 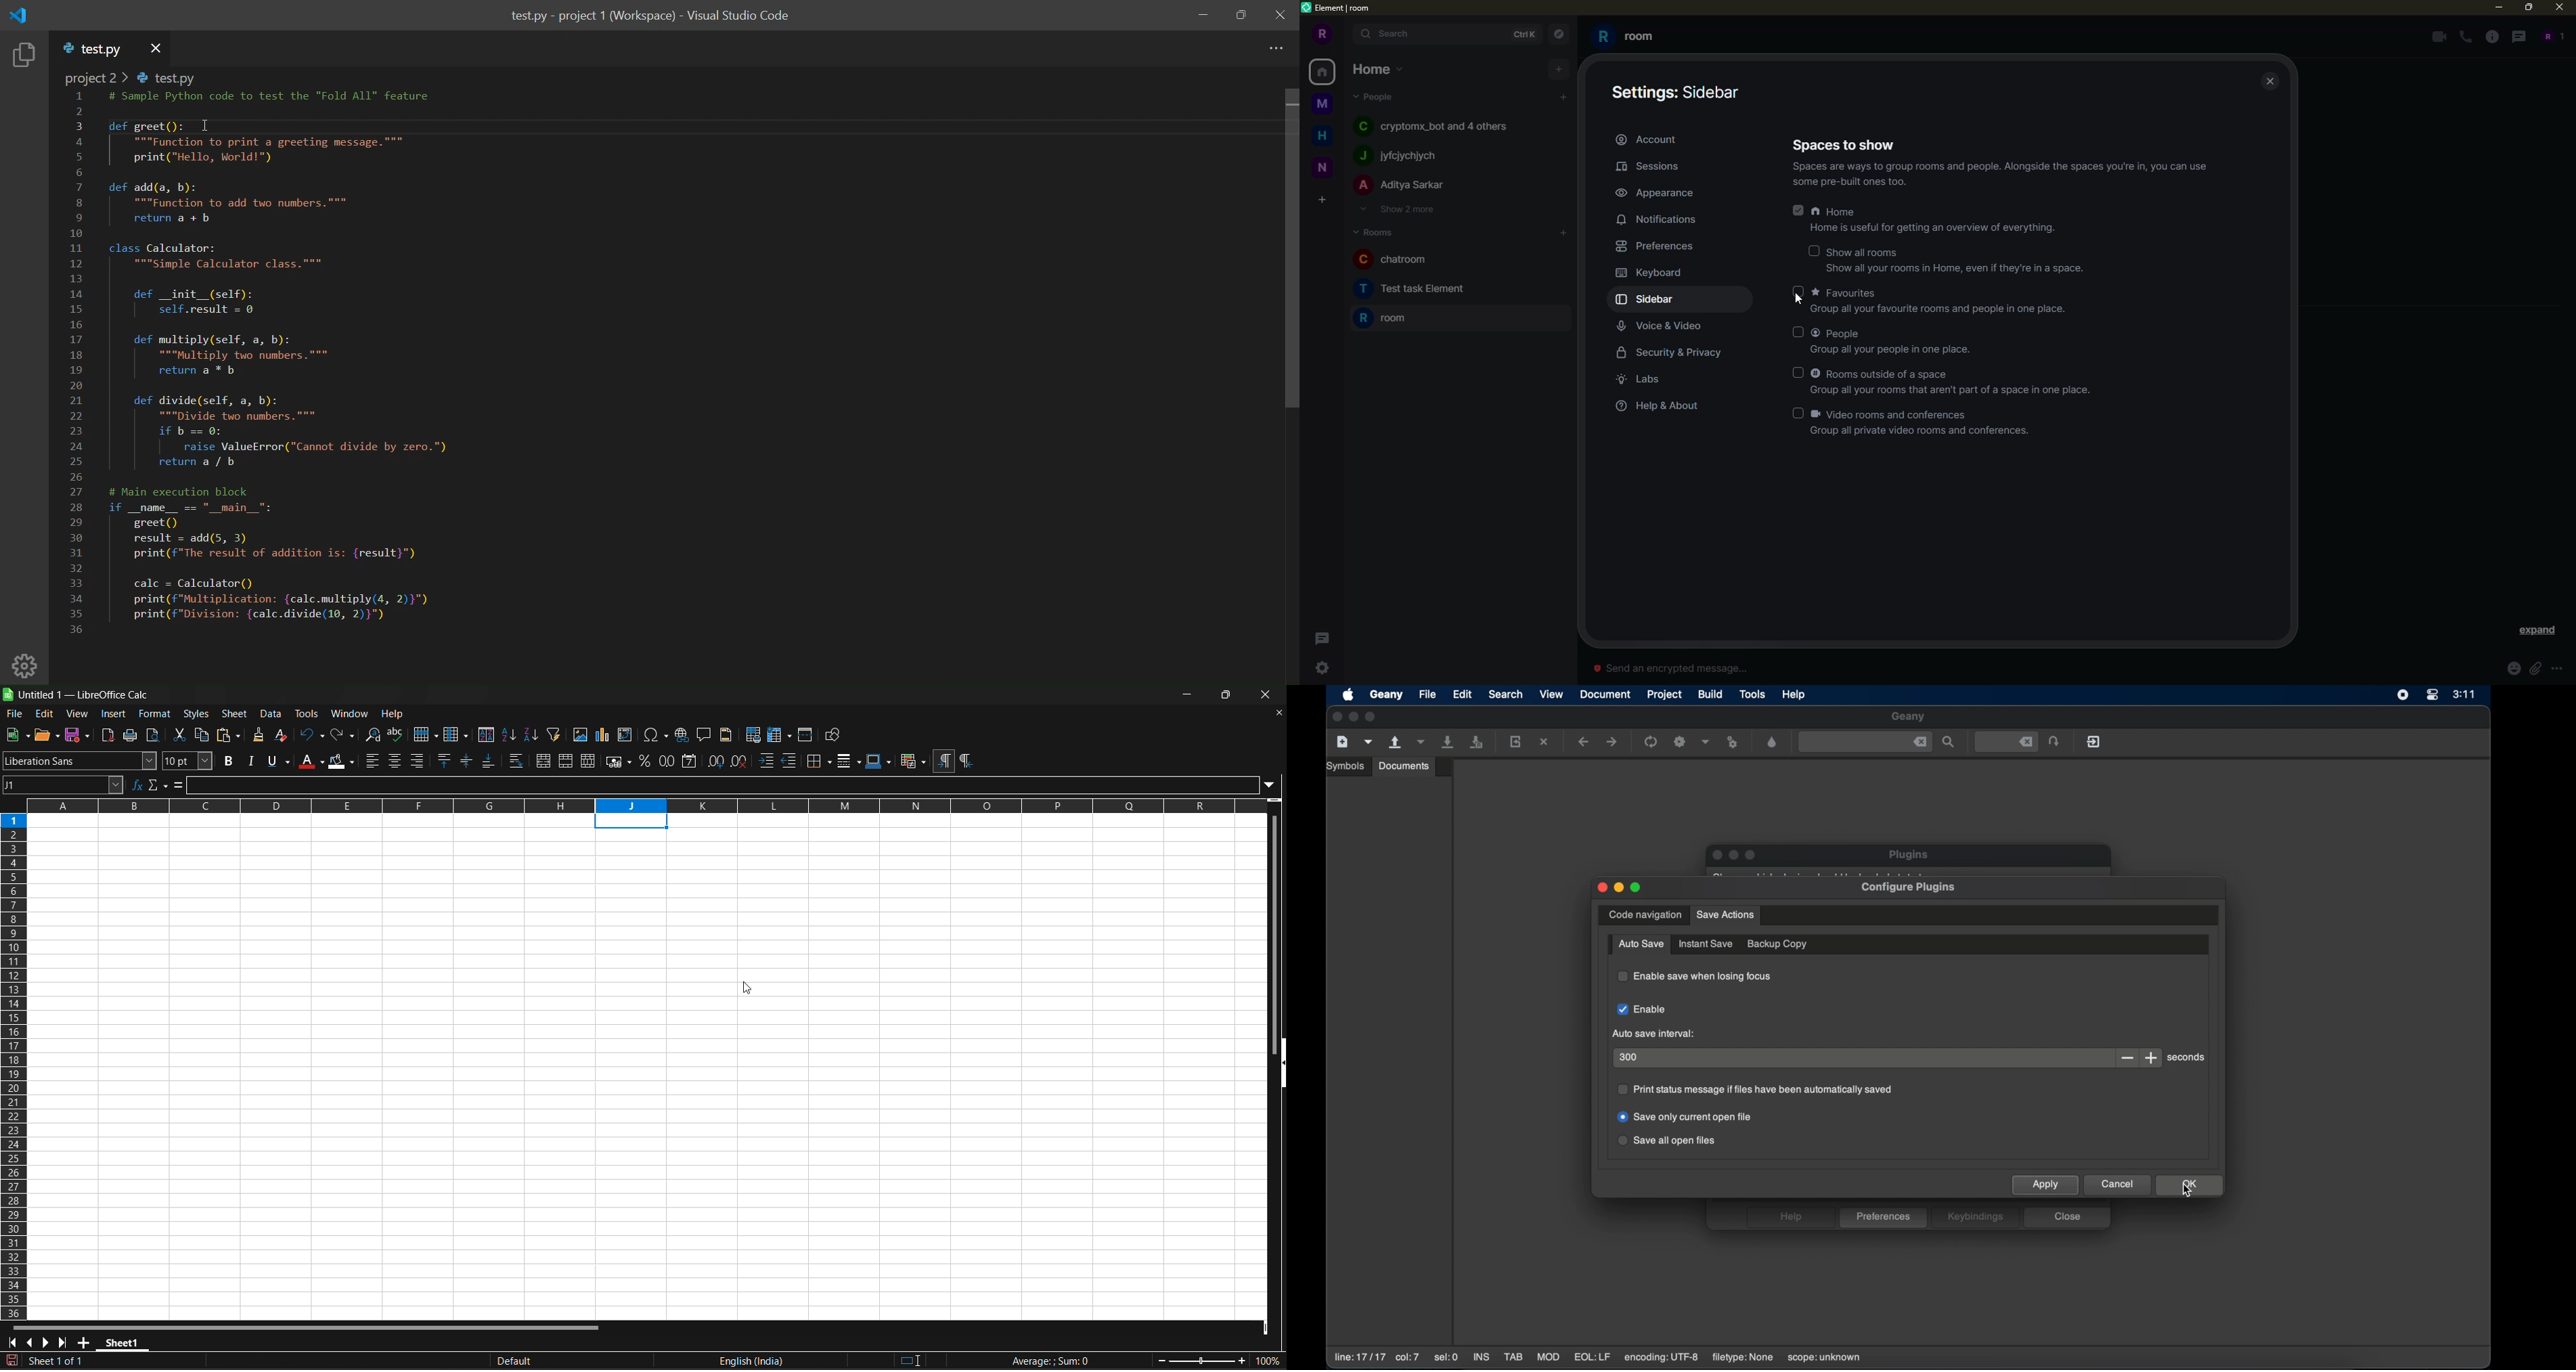 I want to click on formula, so click(x=180, y=785).